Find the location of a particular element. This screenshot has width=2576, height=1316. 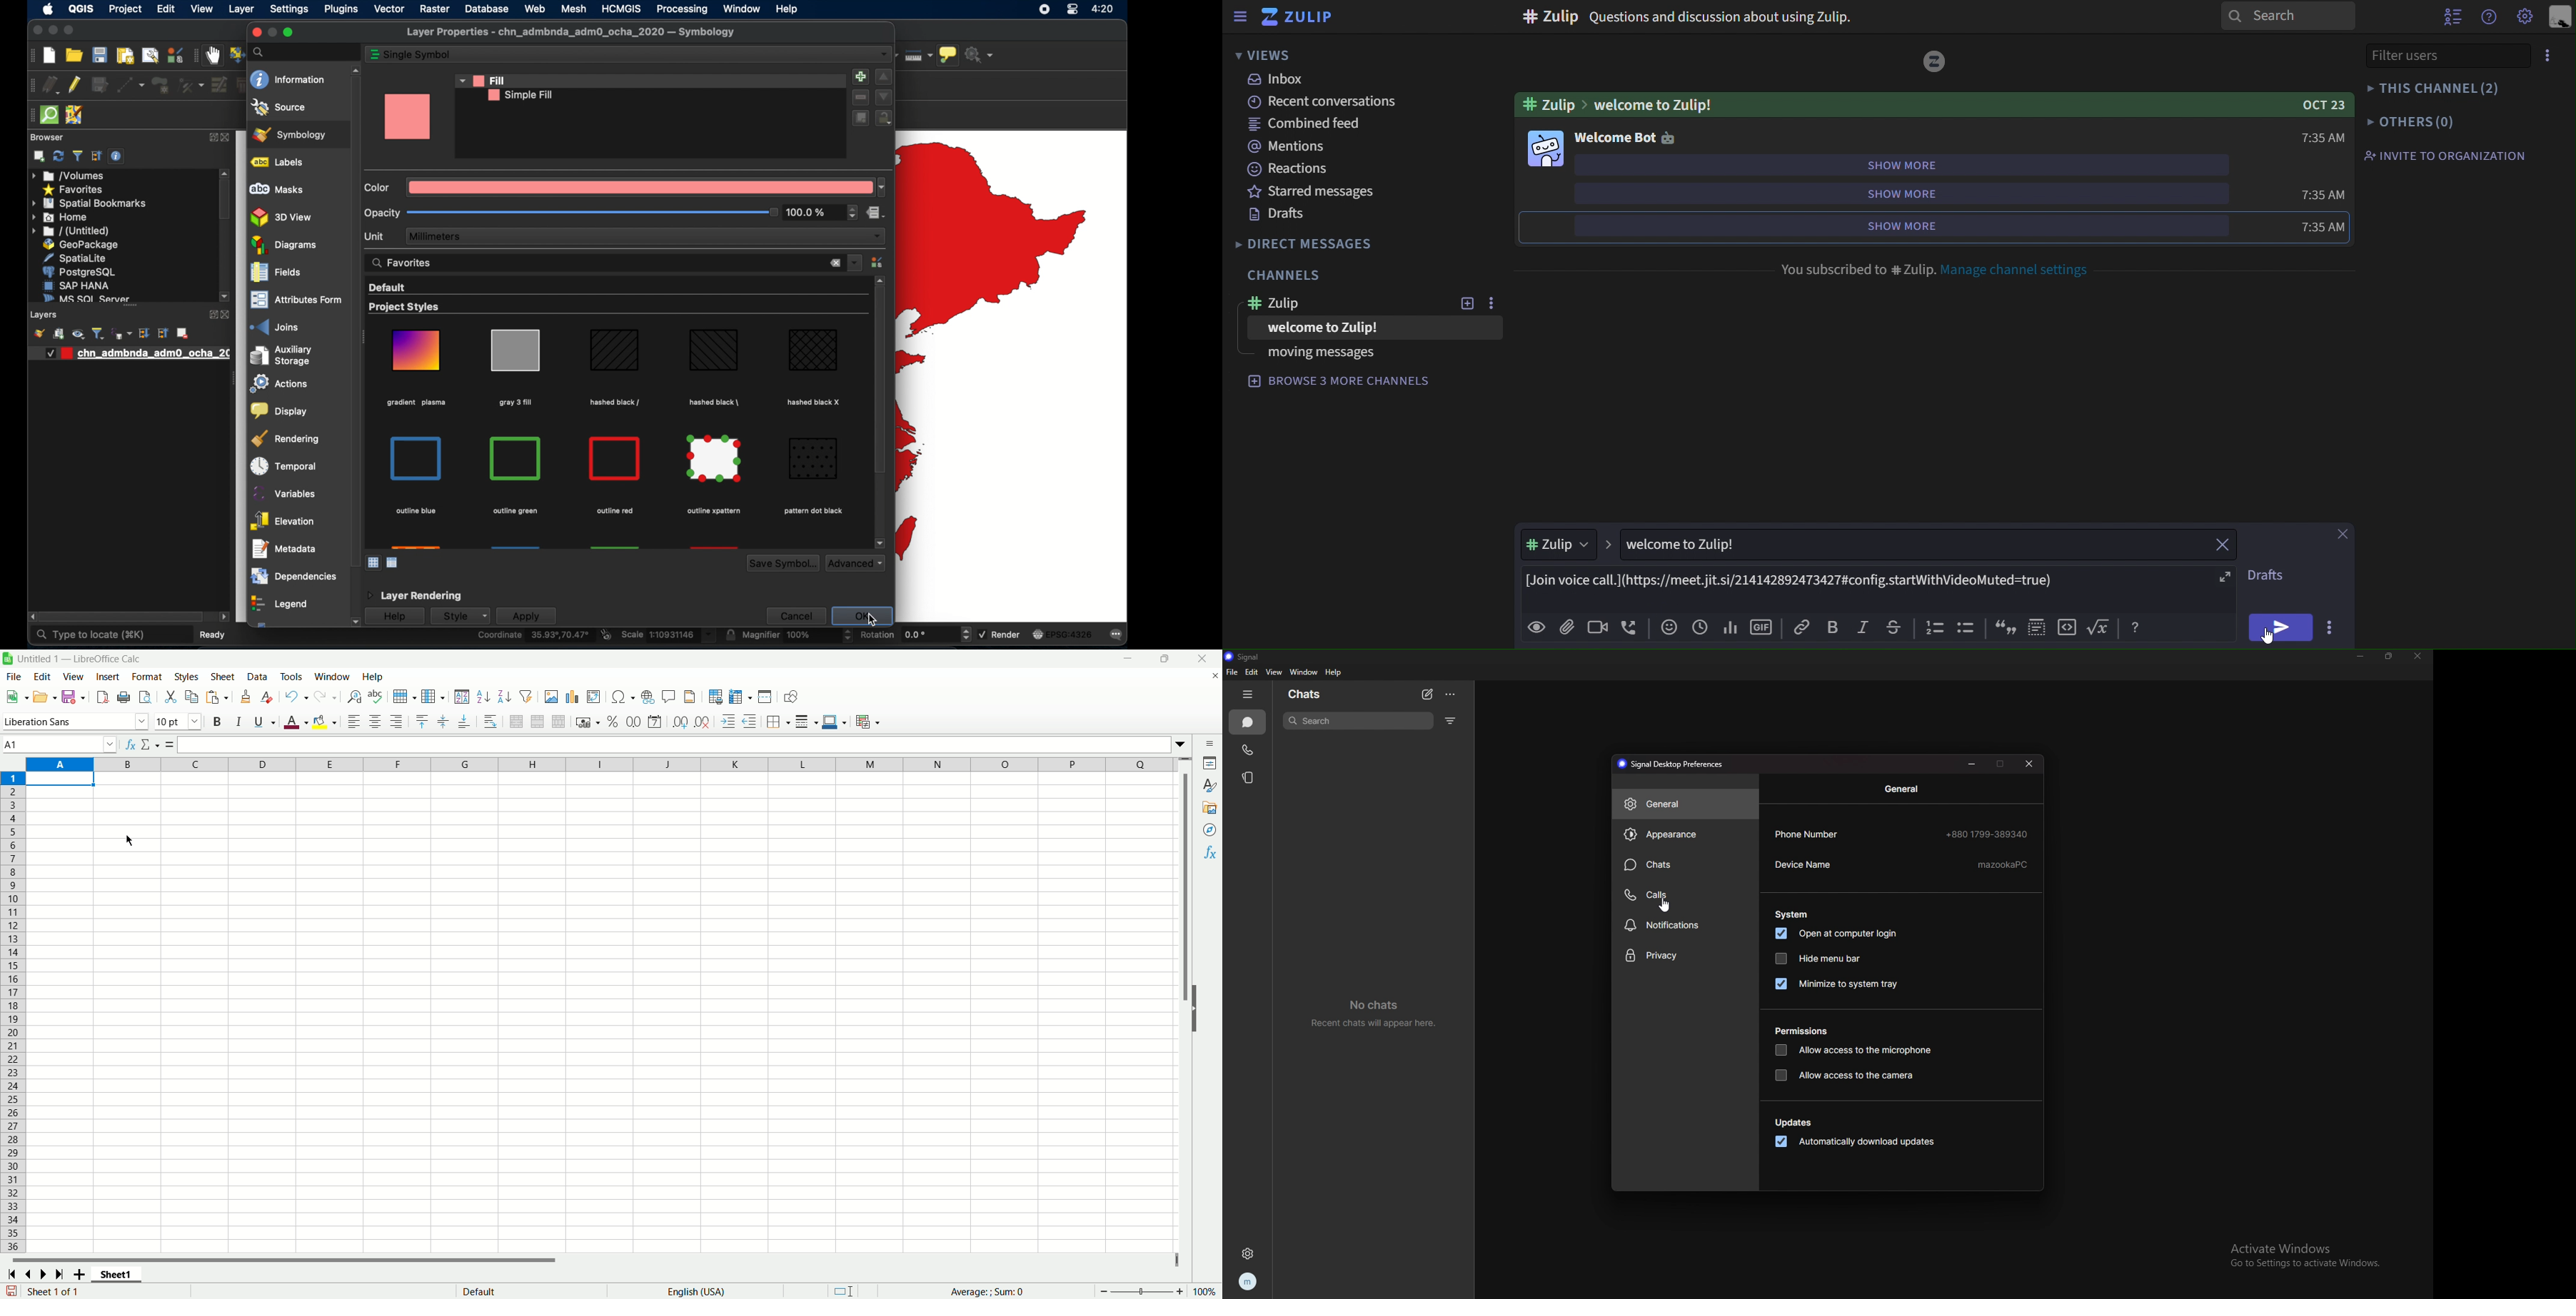

define print area is located at coordinates (715, 697).